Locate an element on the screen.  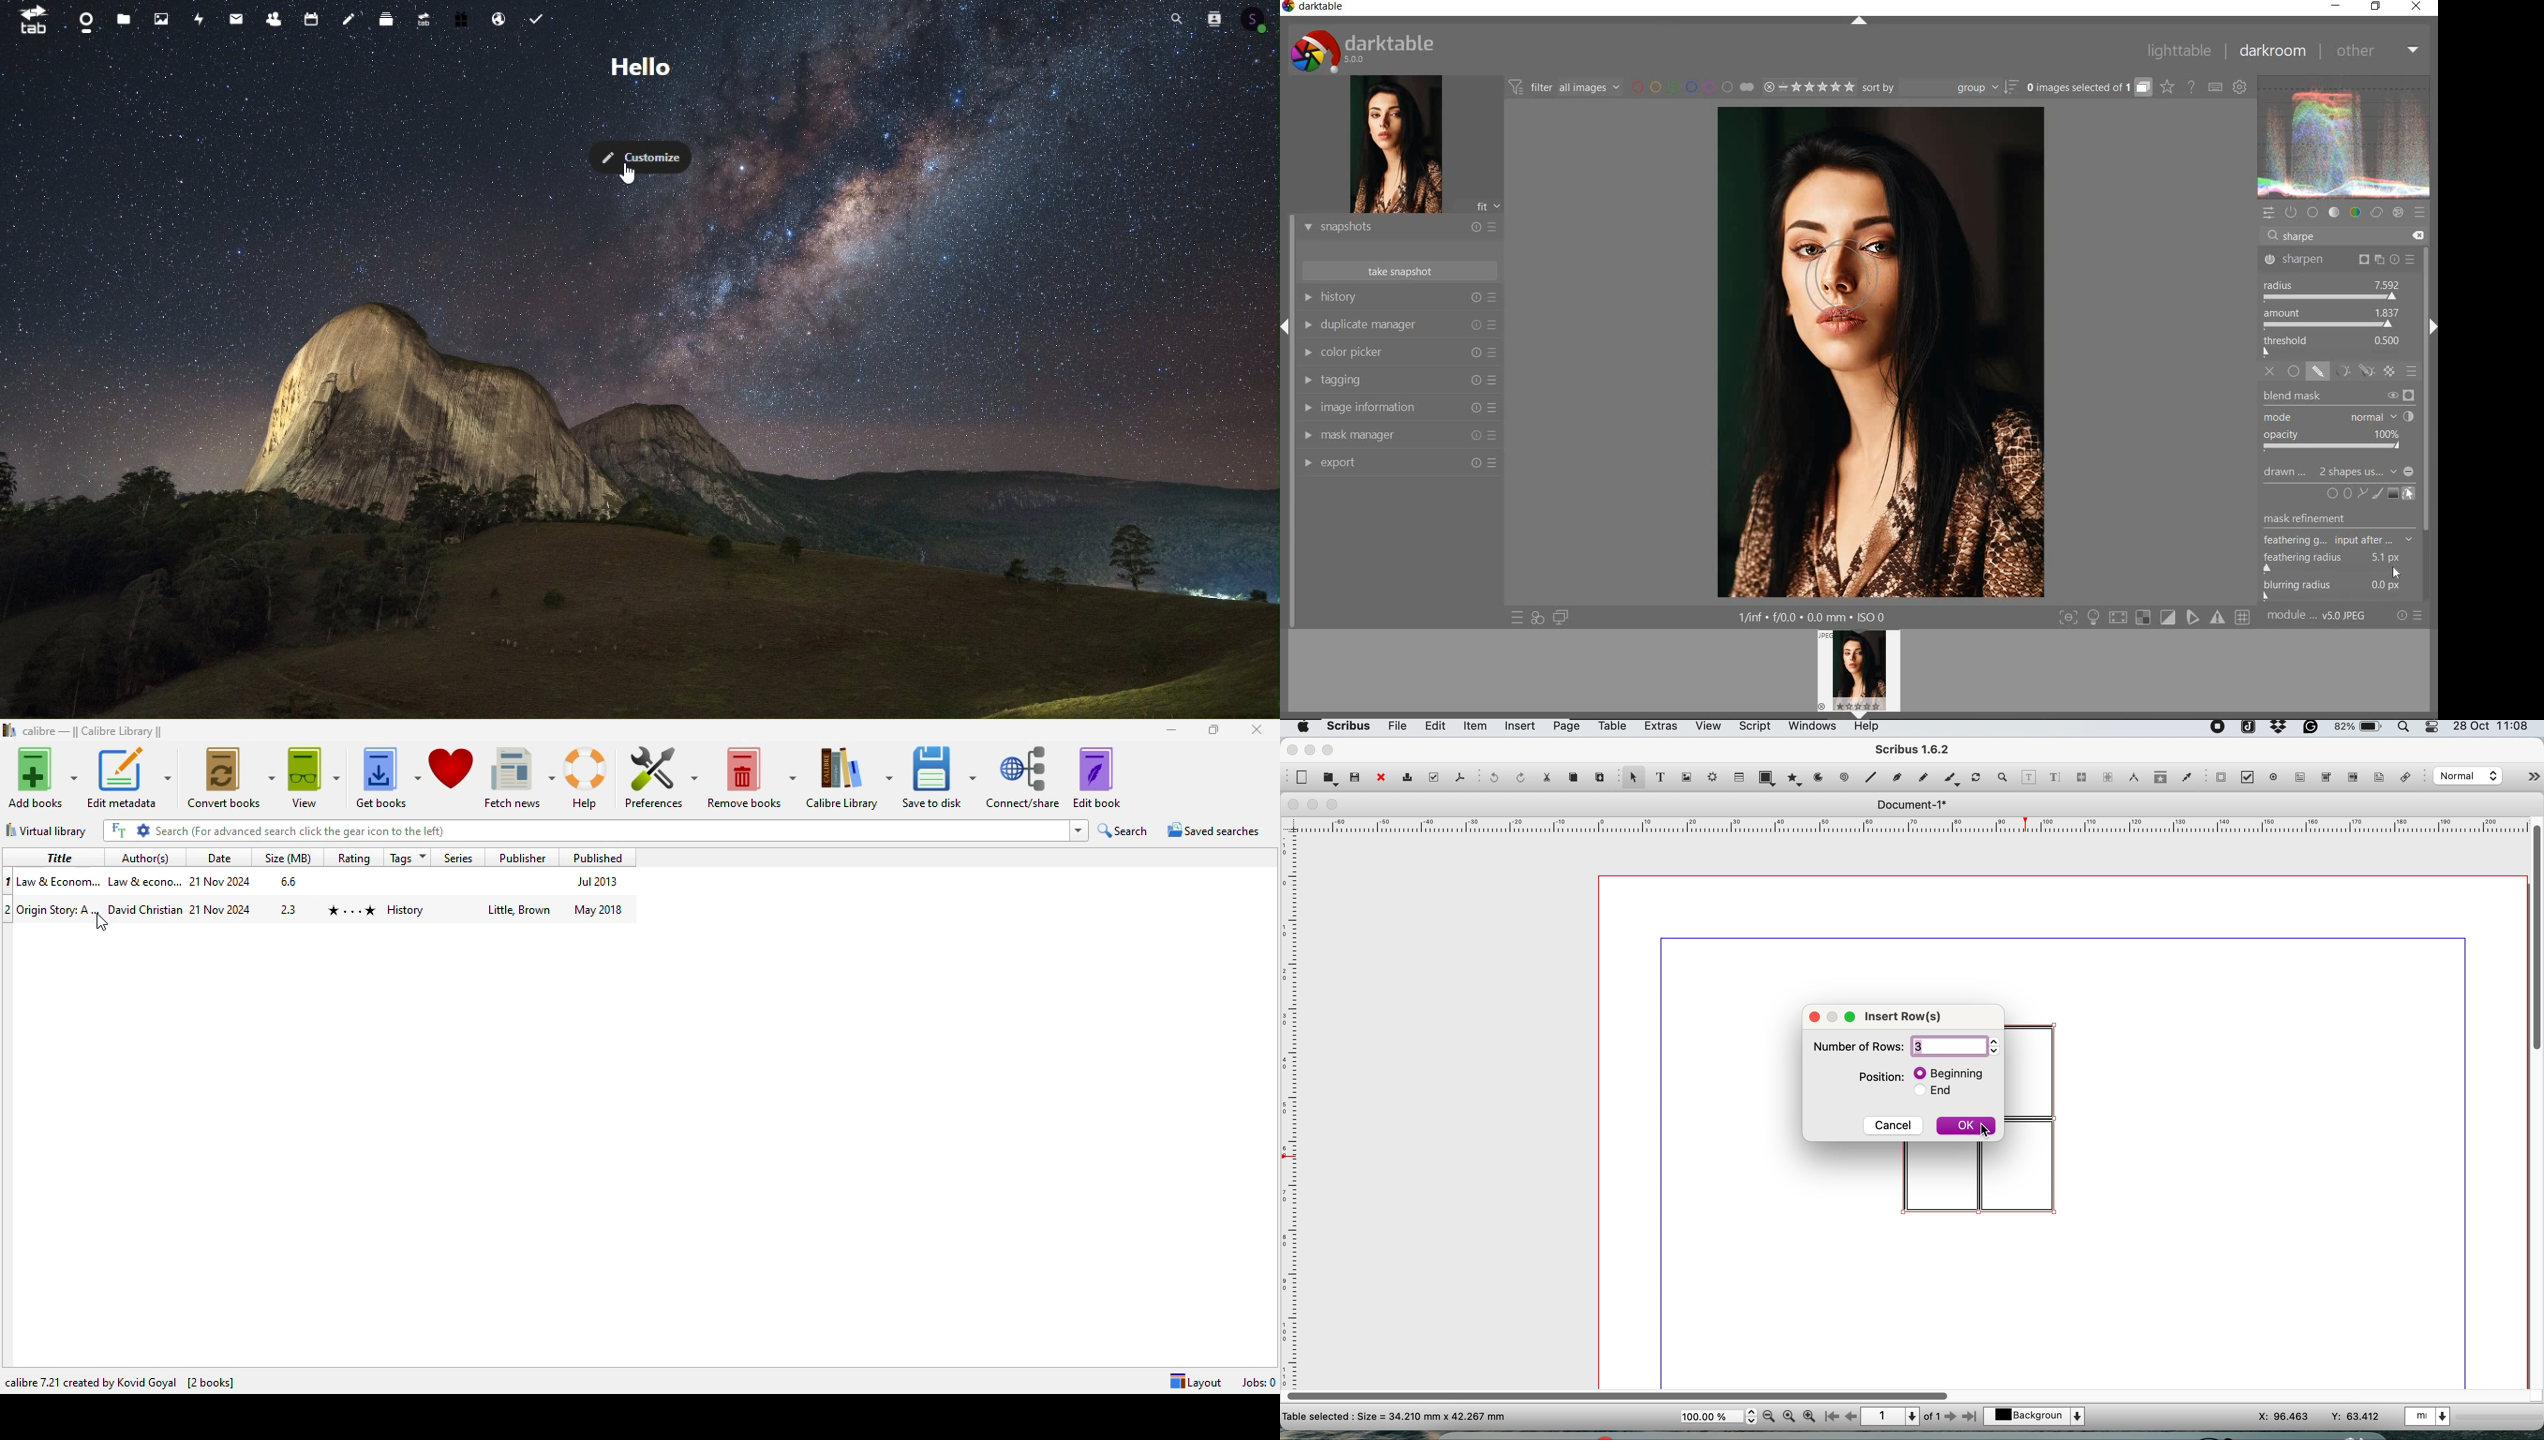
Account icon is located at coordinates (1258, 16).